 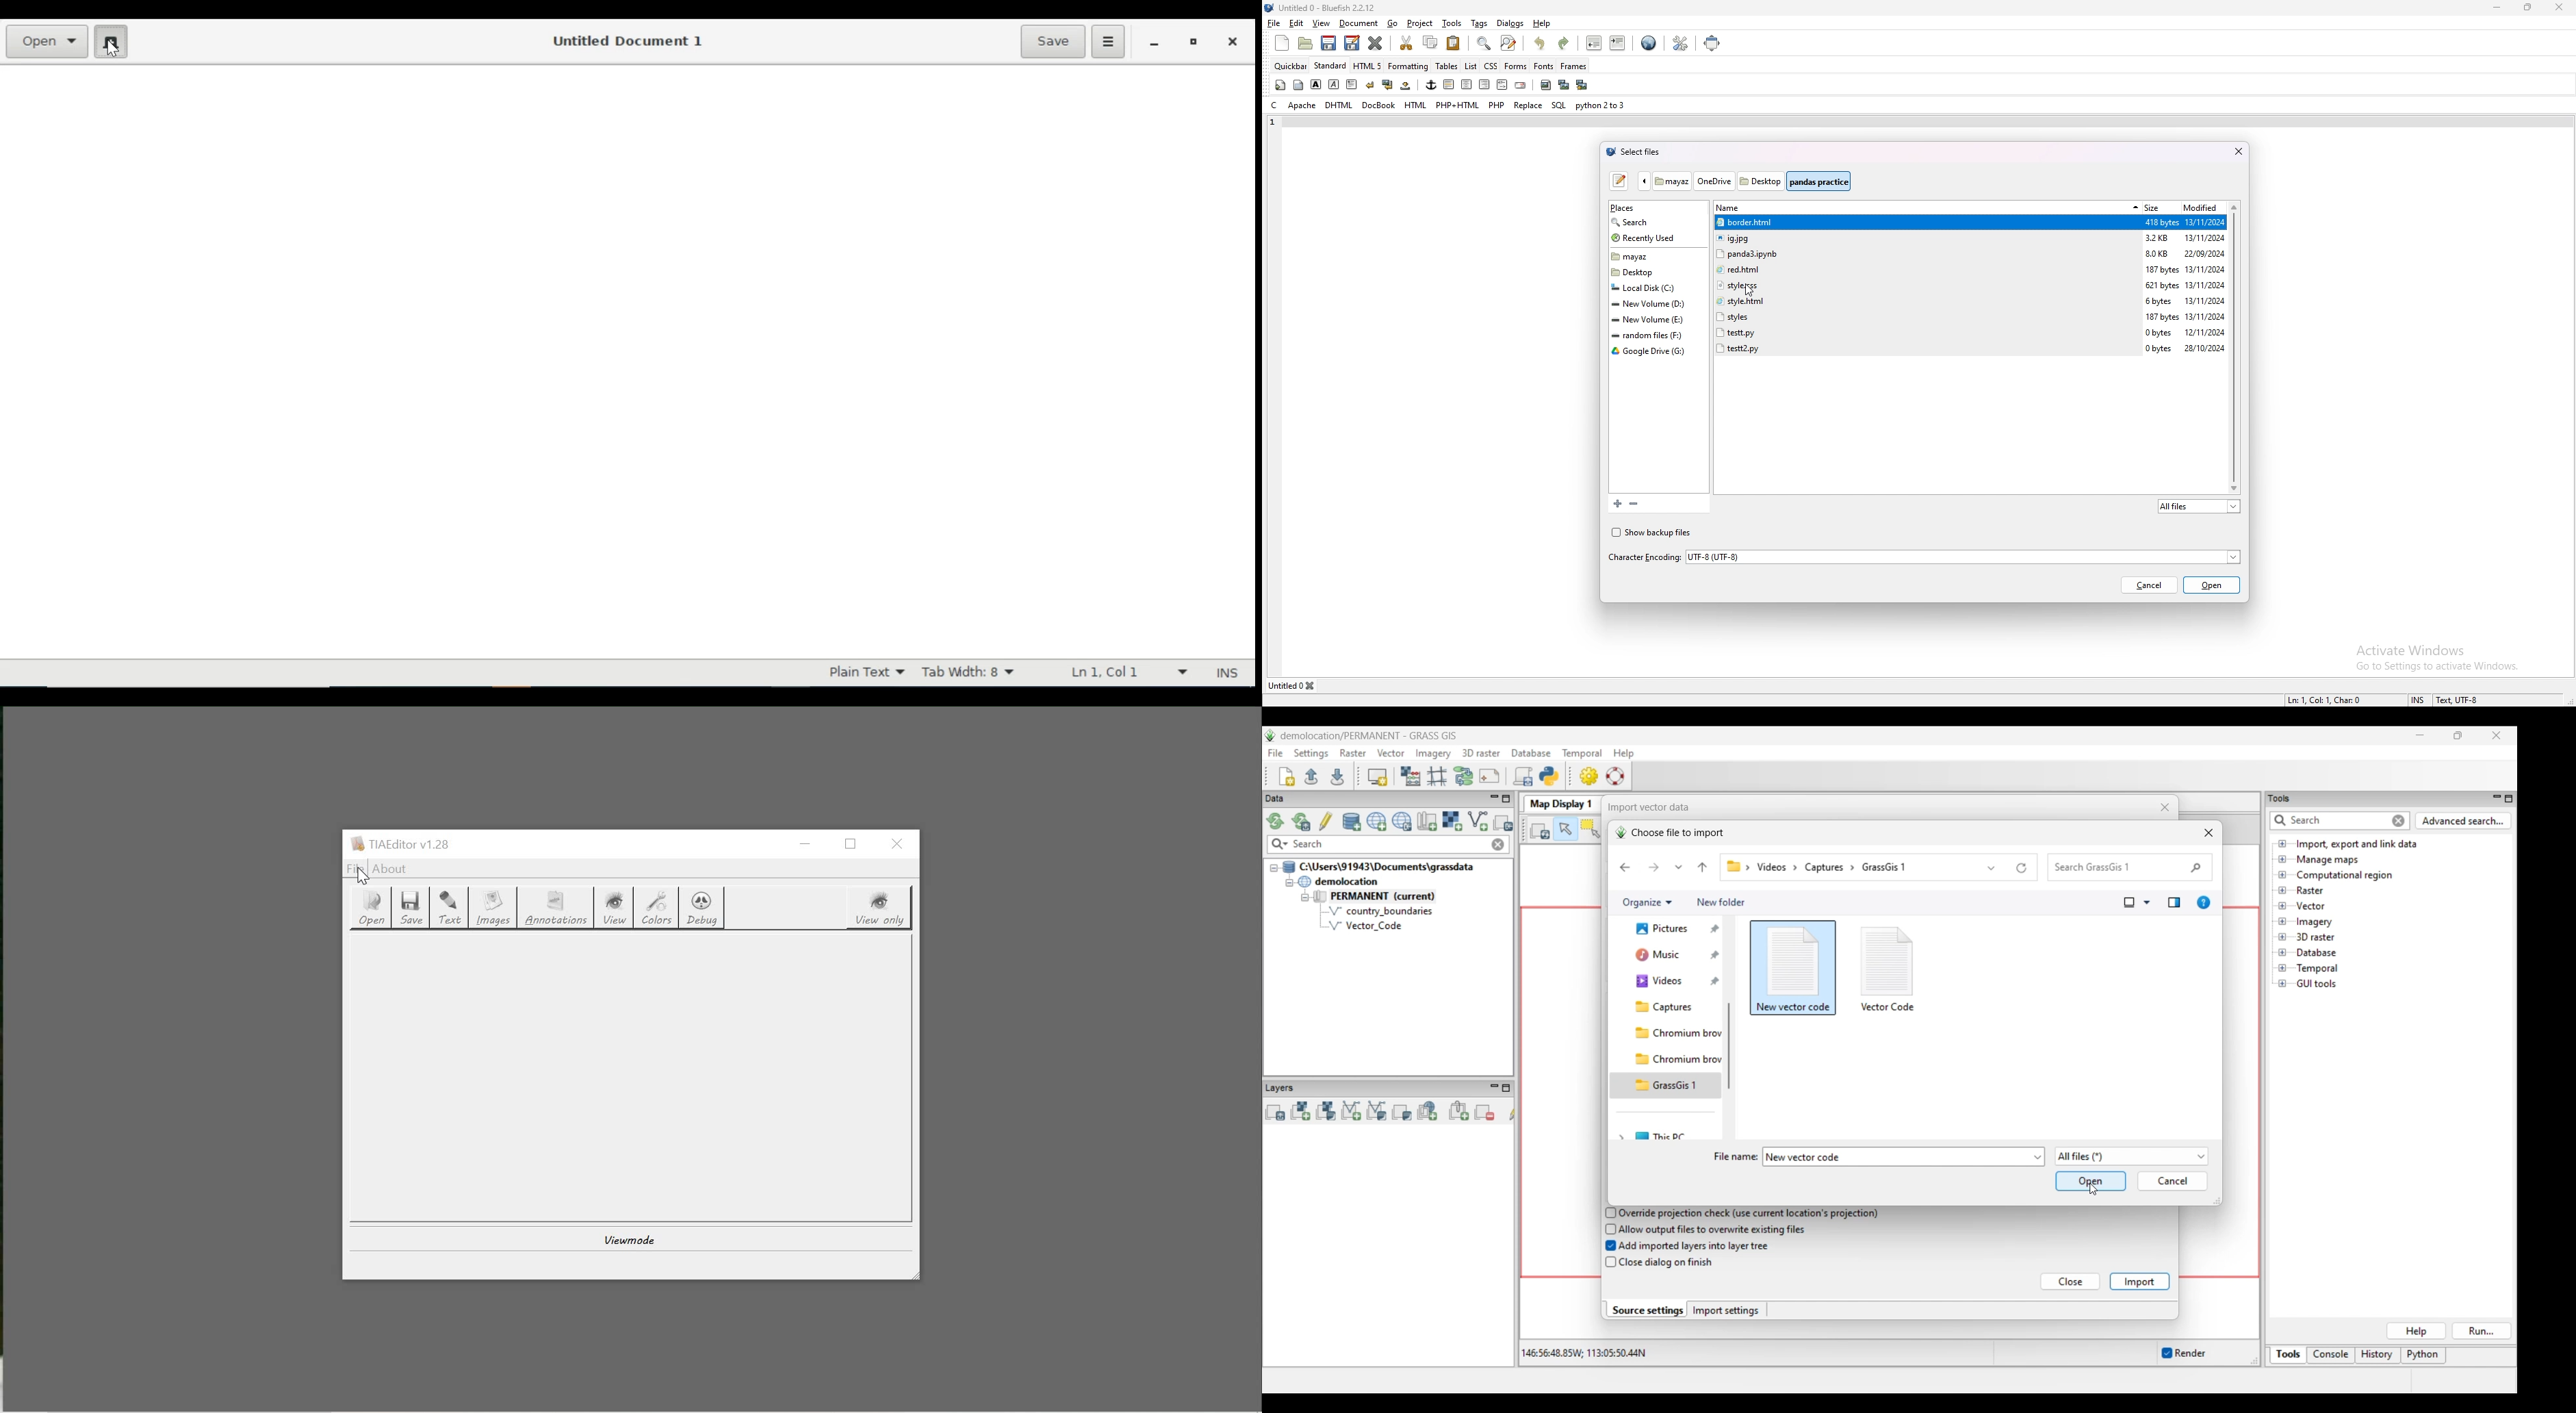 I want to click on Close, so click(x=1237, y=41).